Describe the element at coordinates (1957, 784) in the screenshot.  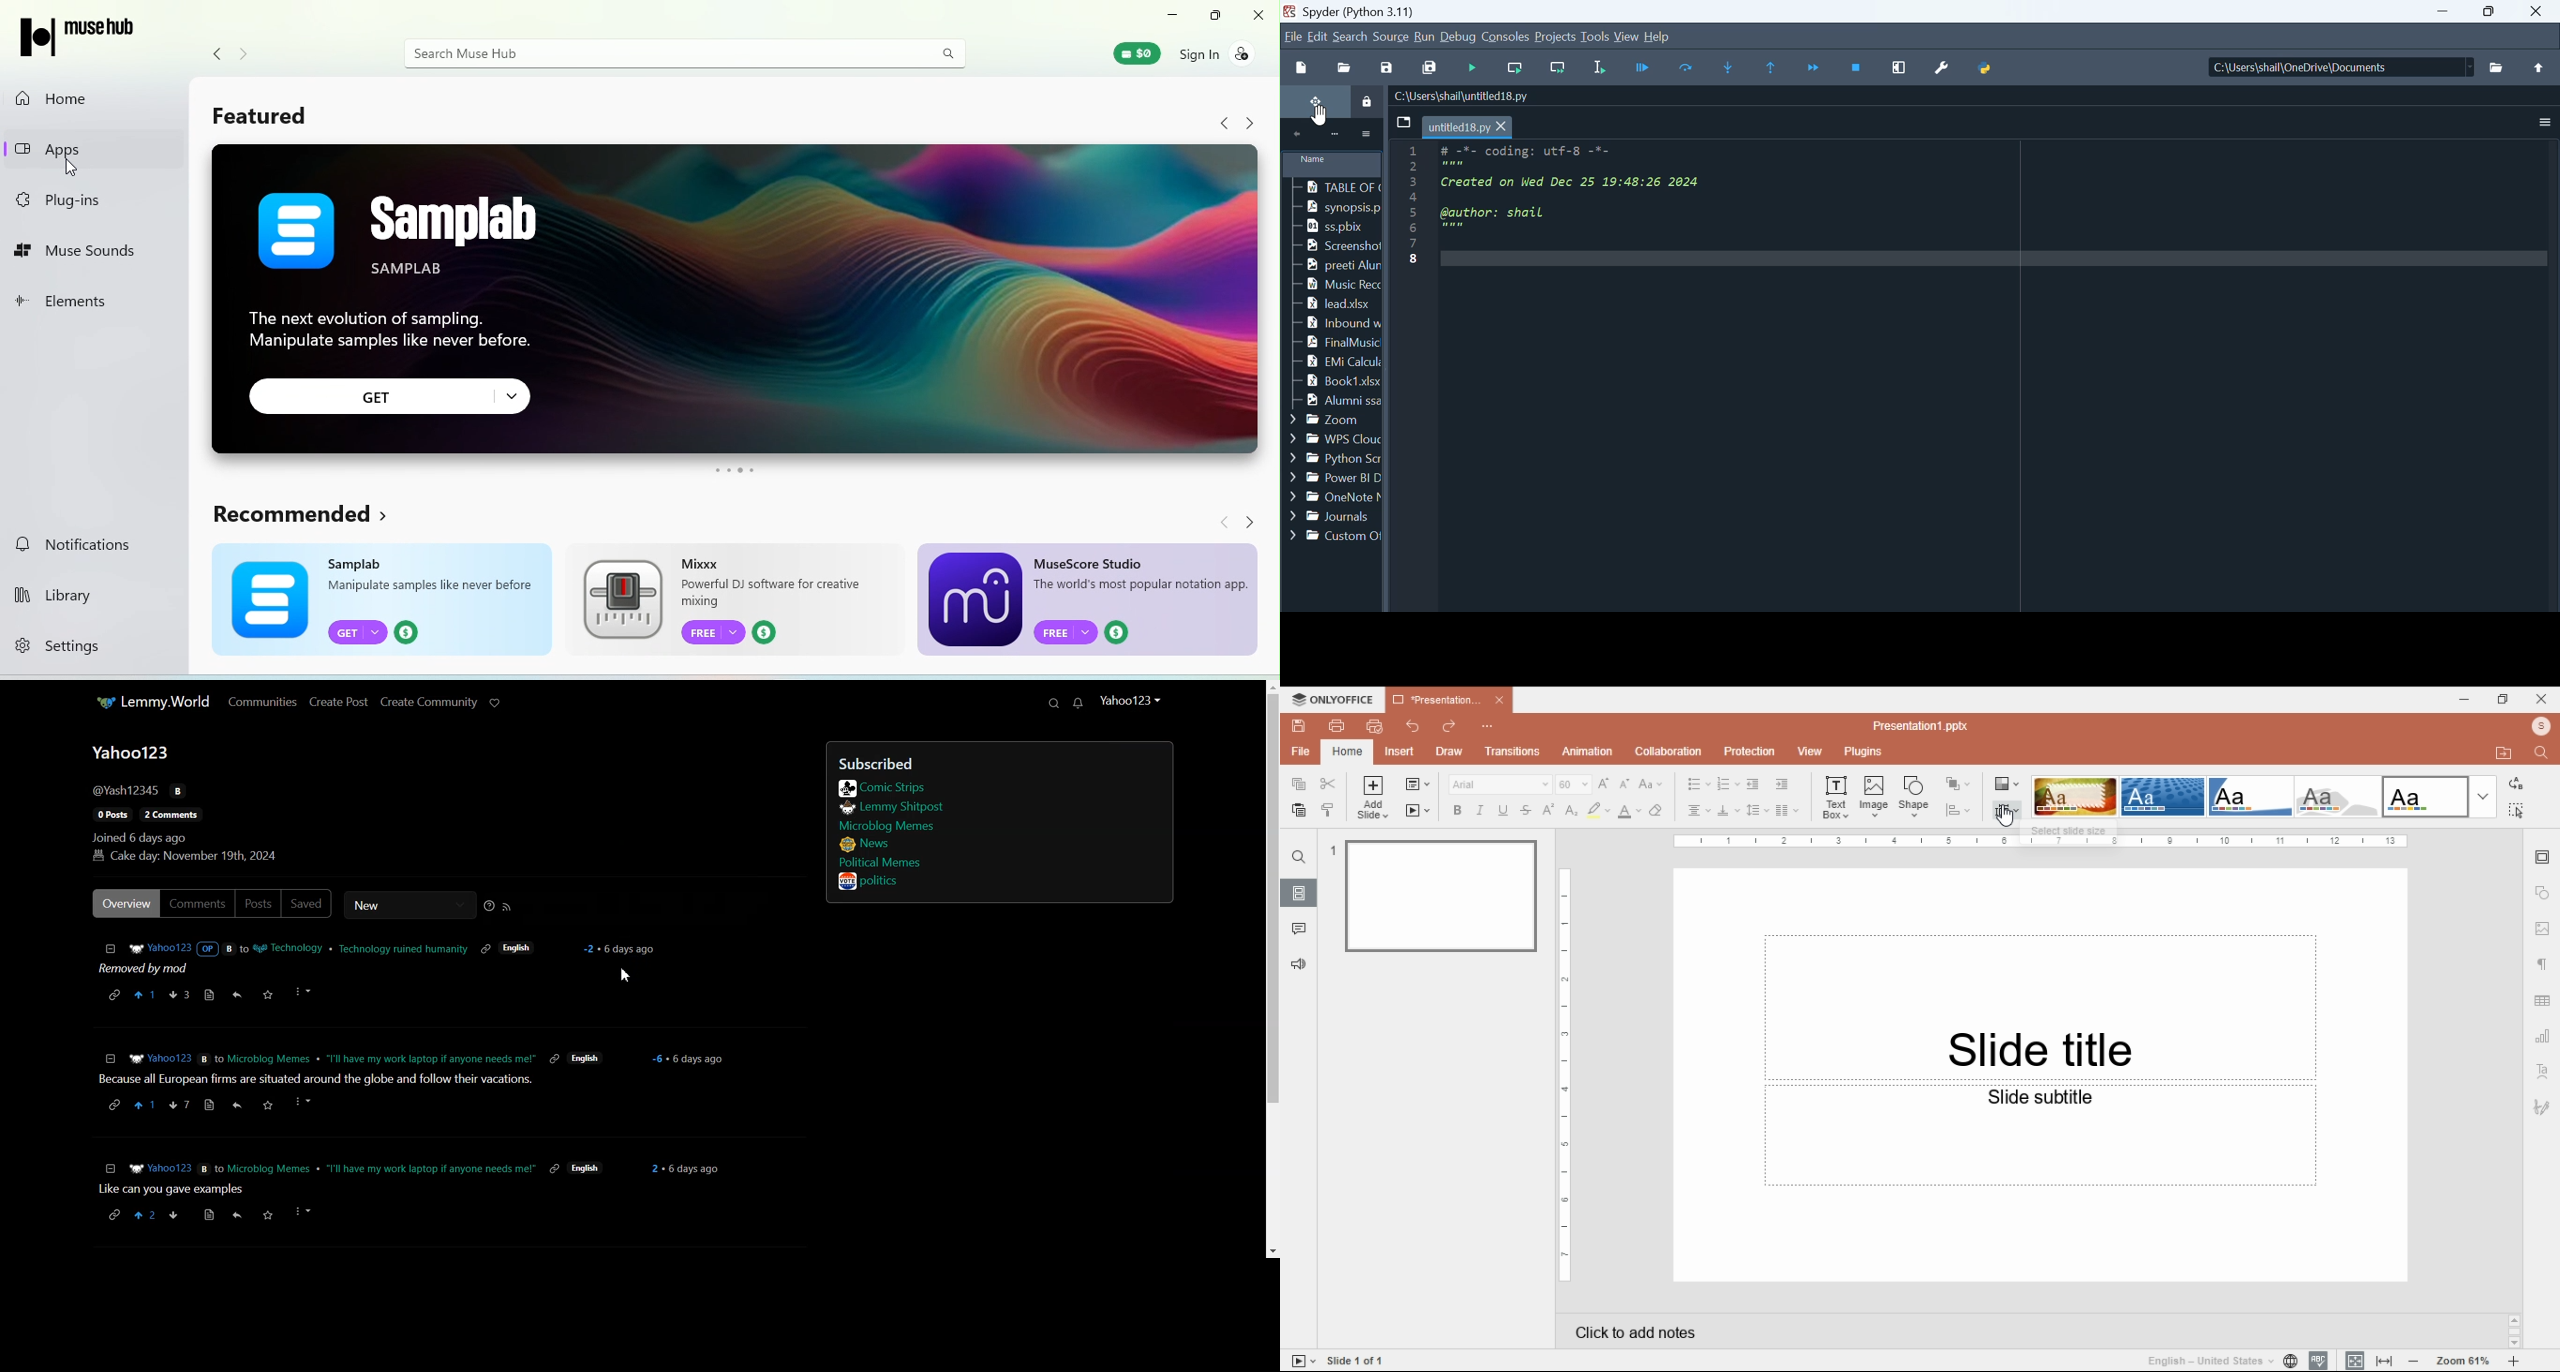
I see `arrange shape` at that location.